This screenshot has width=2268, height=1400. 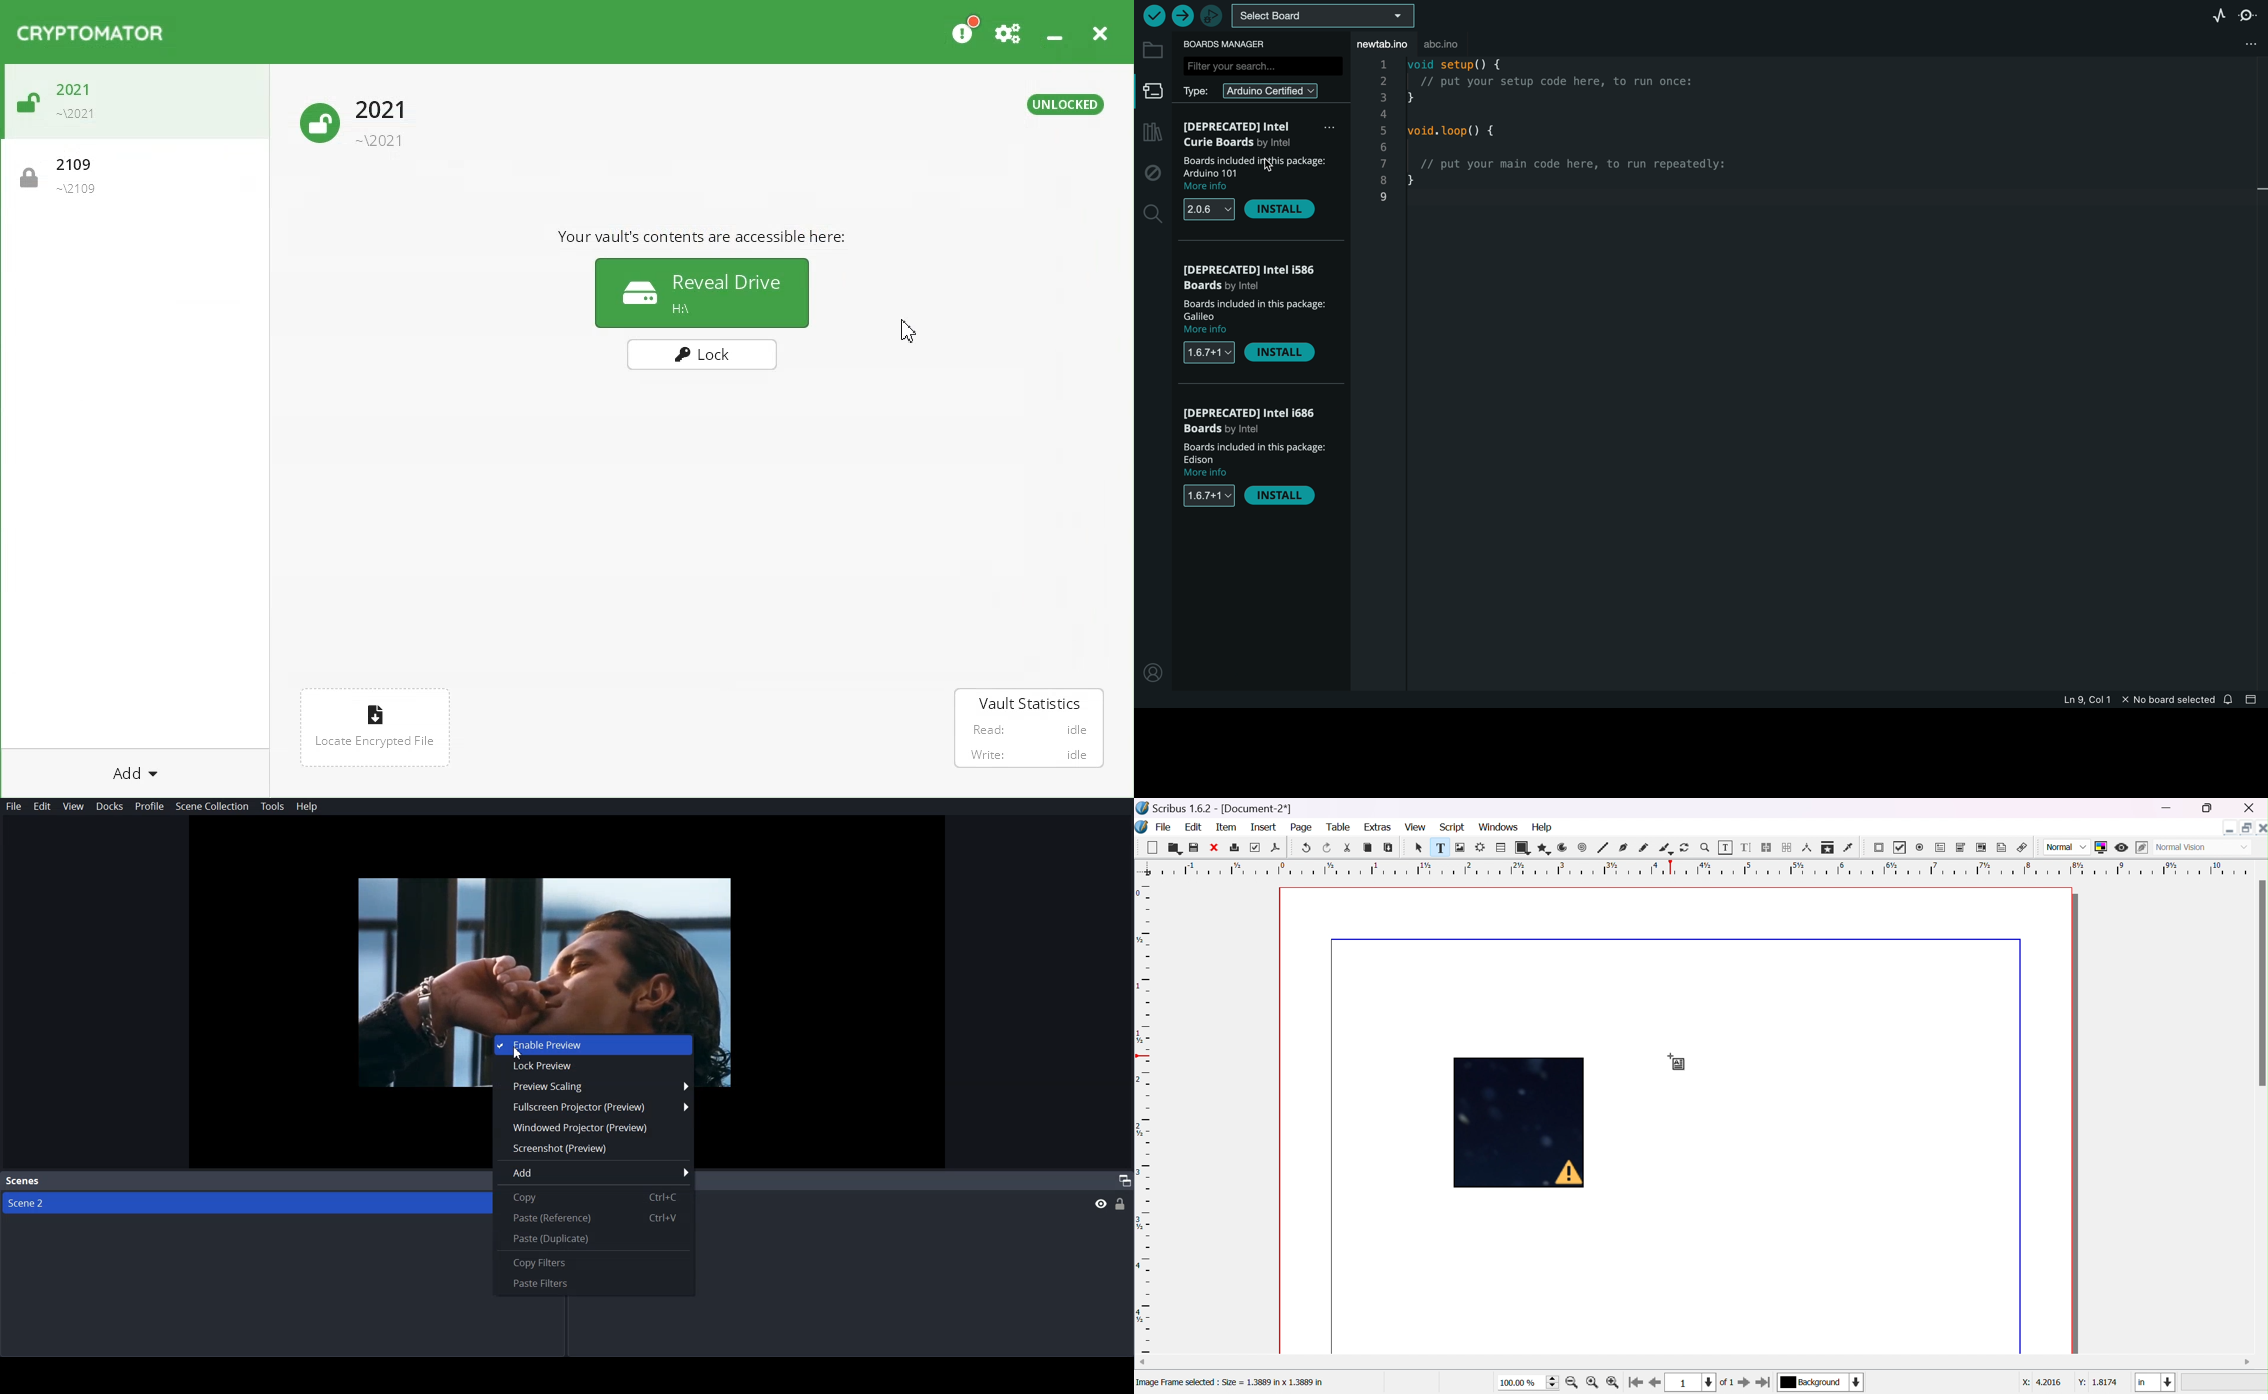 I want to click on PDF push button, so click(x=1880, y=849).